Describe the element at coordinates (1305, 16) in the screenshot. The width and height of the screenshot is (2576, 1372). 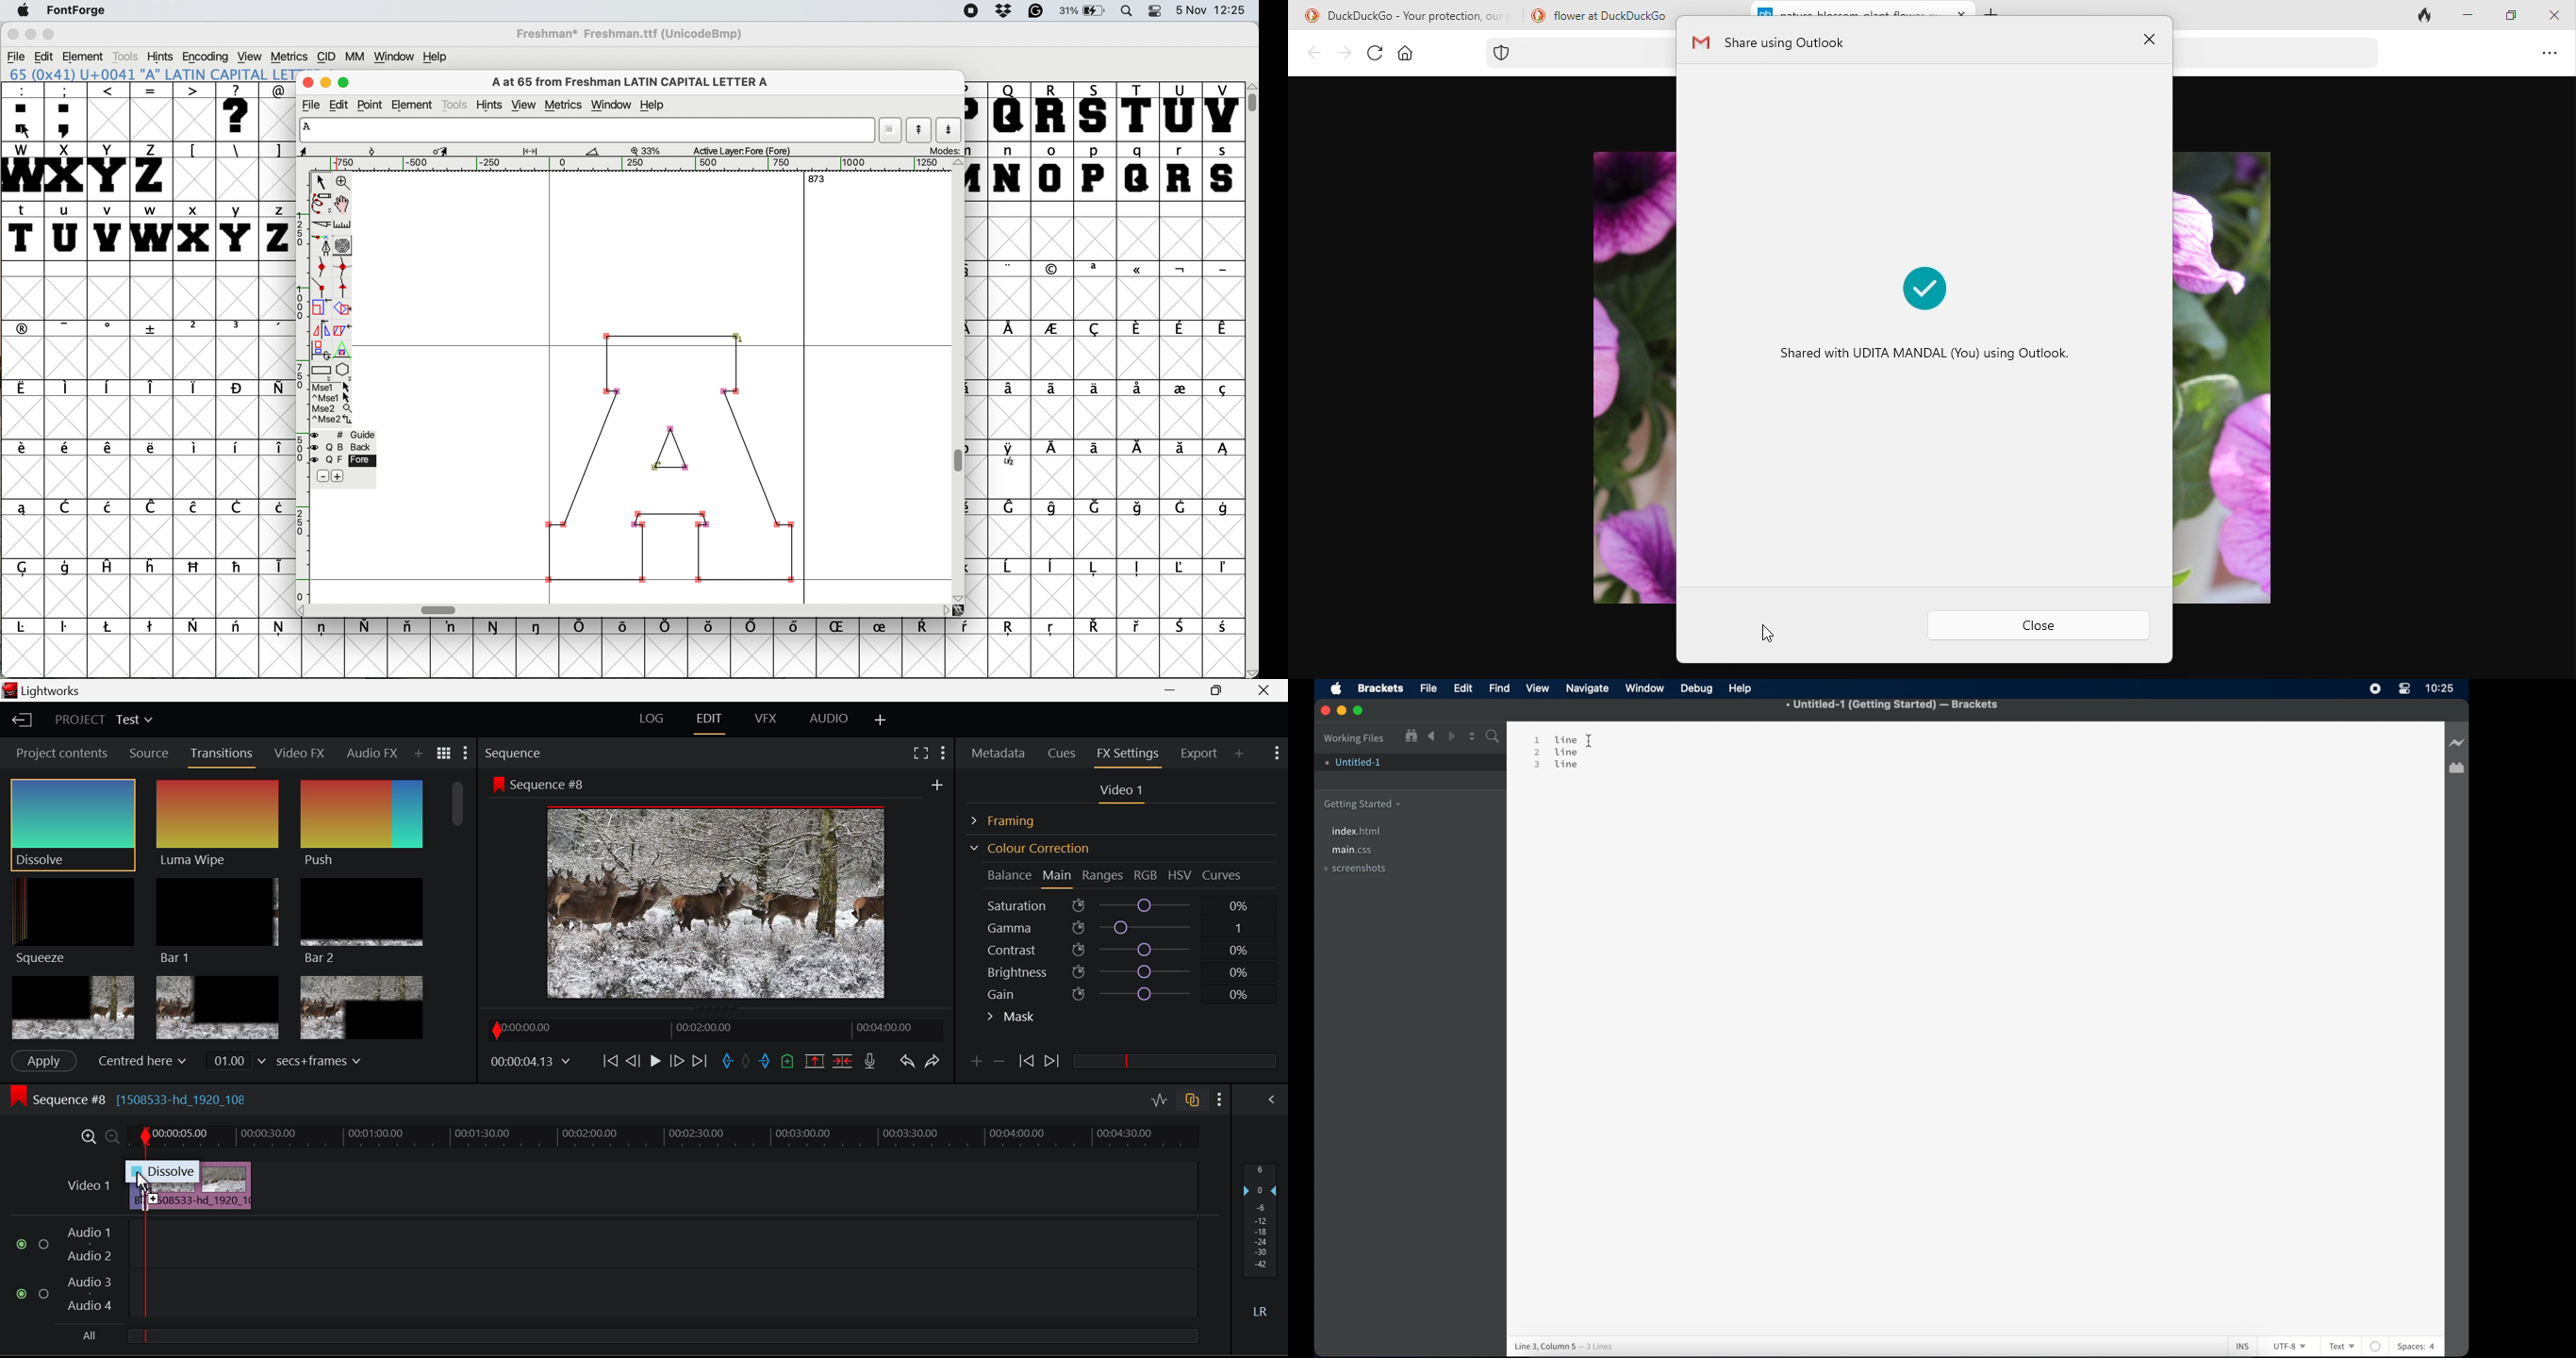
I see `duckduck go logo` at that location.